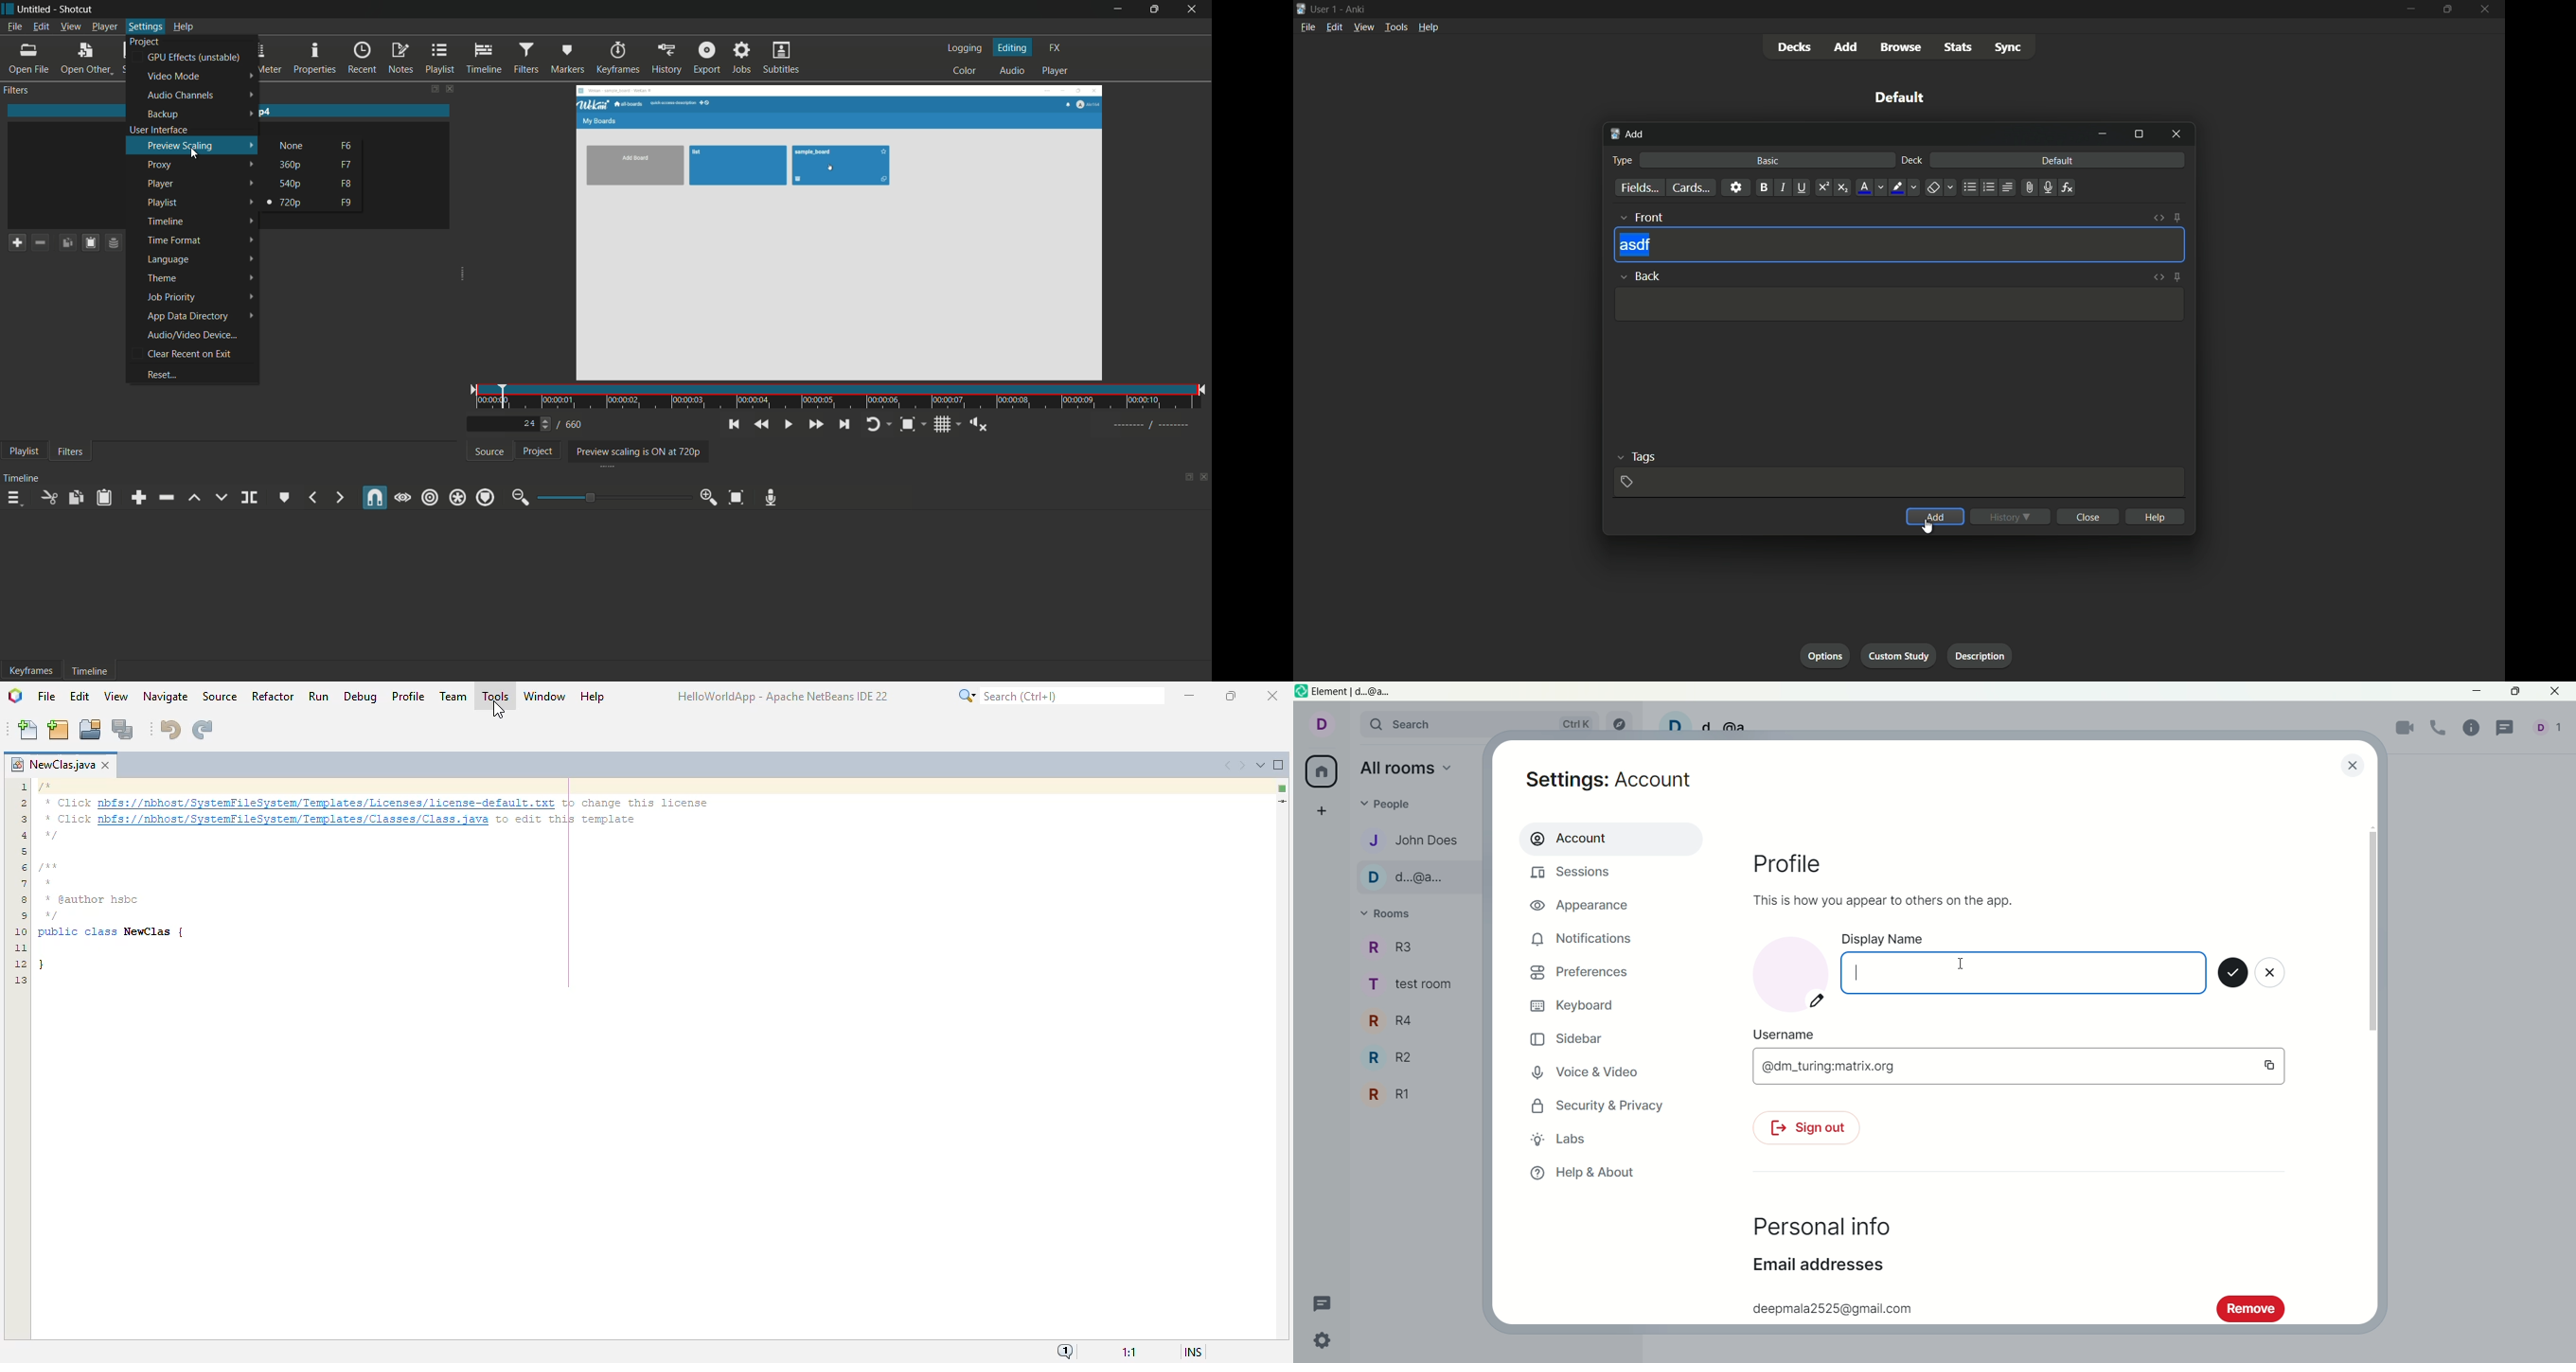 This screenshot has width=2576, height=1372. Describe the element at coordinates (1583, 1174) in the screenshot. I see `help and about` at that location.